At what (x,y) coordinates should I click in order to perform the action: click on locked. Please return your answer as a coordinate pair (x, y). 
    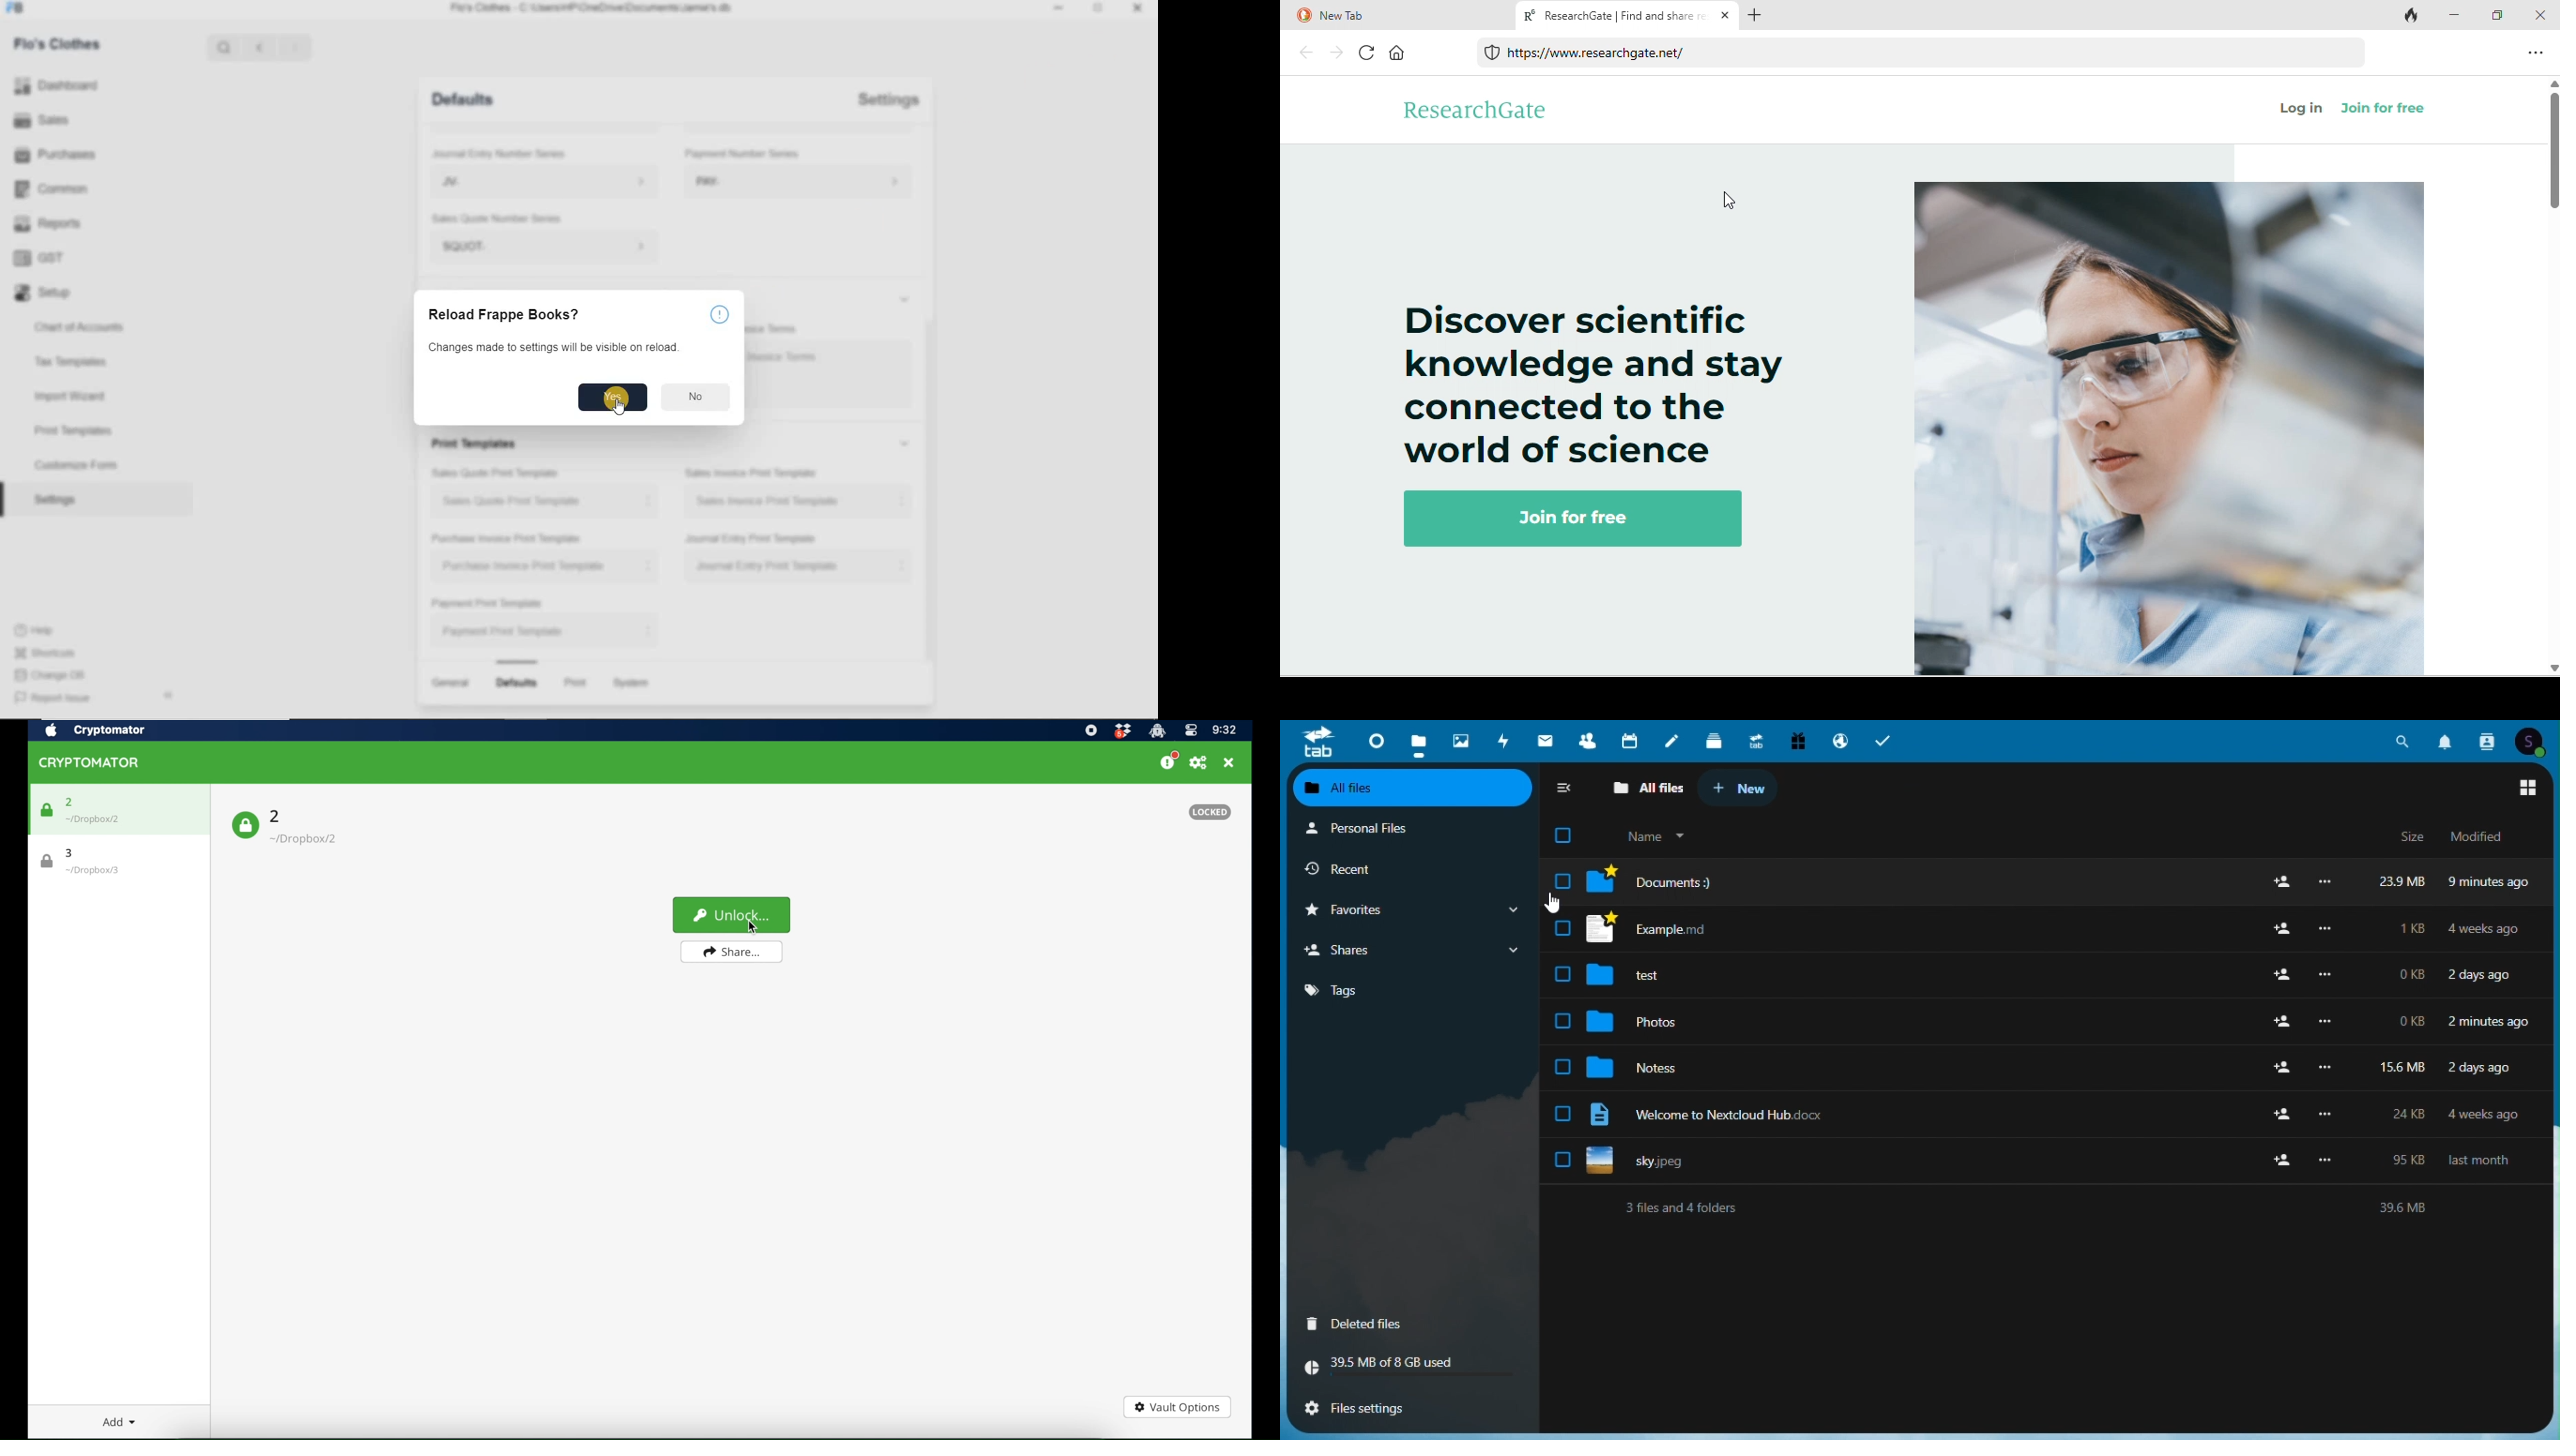
    Looking at the image, I should click on (1209, 812).